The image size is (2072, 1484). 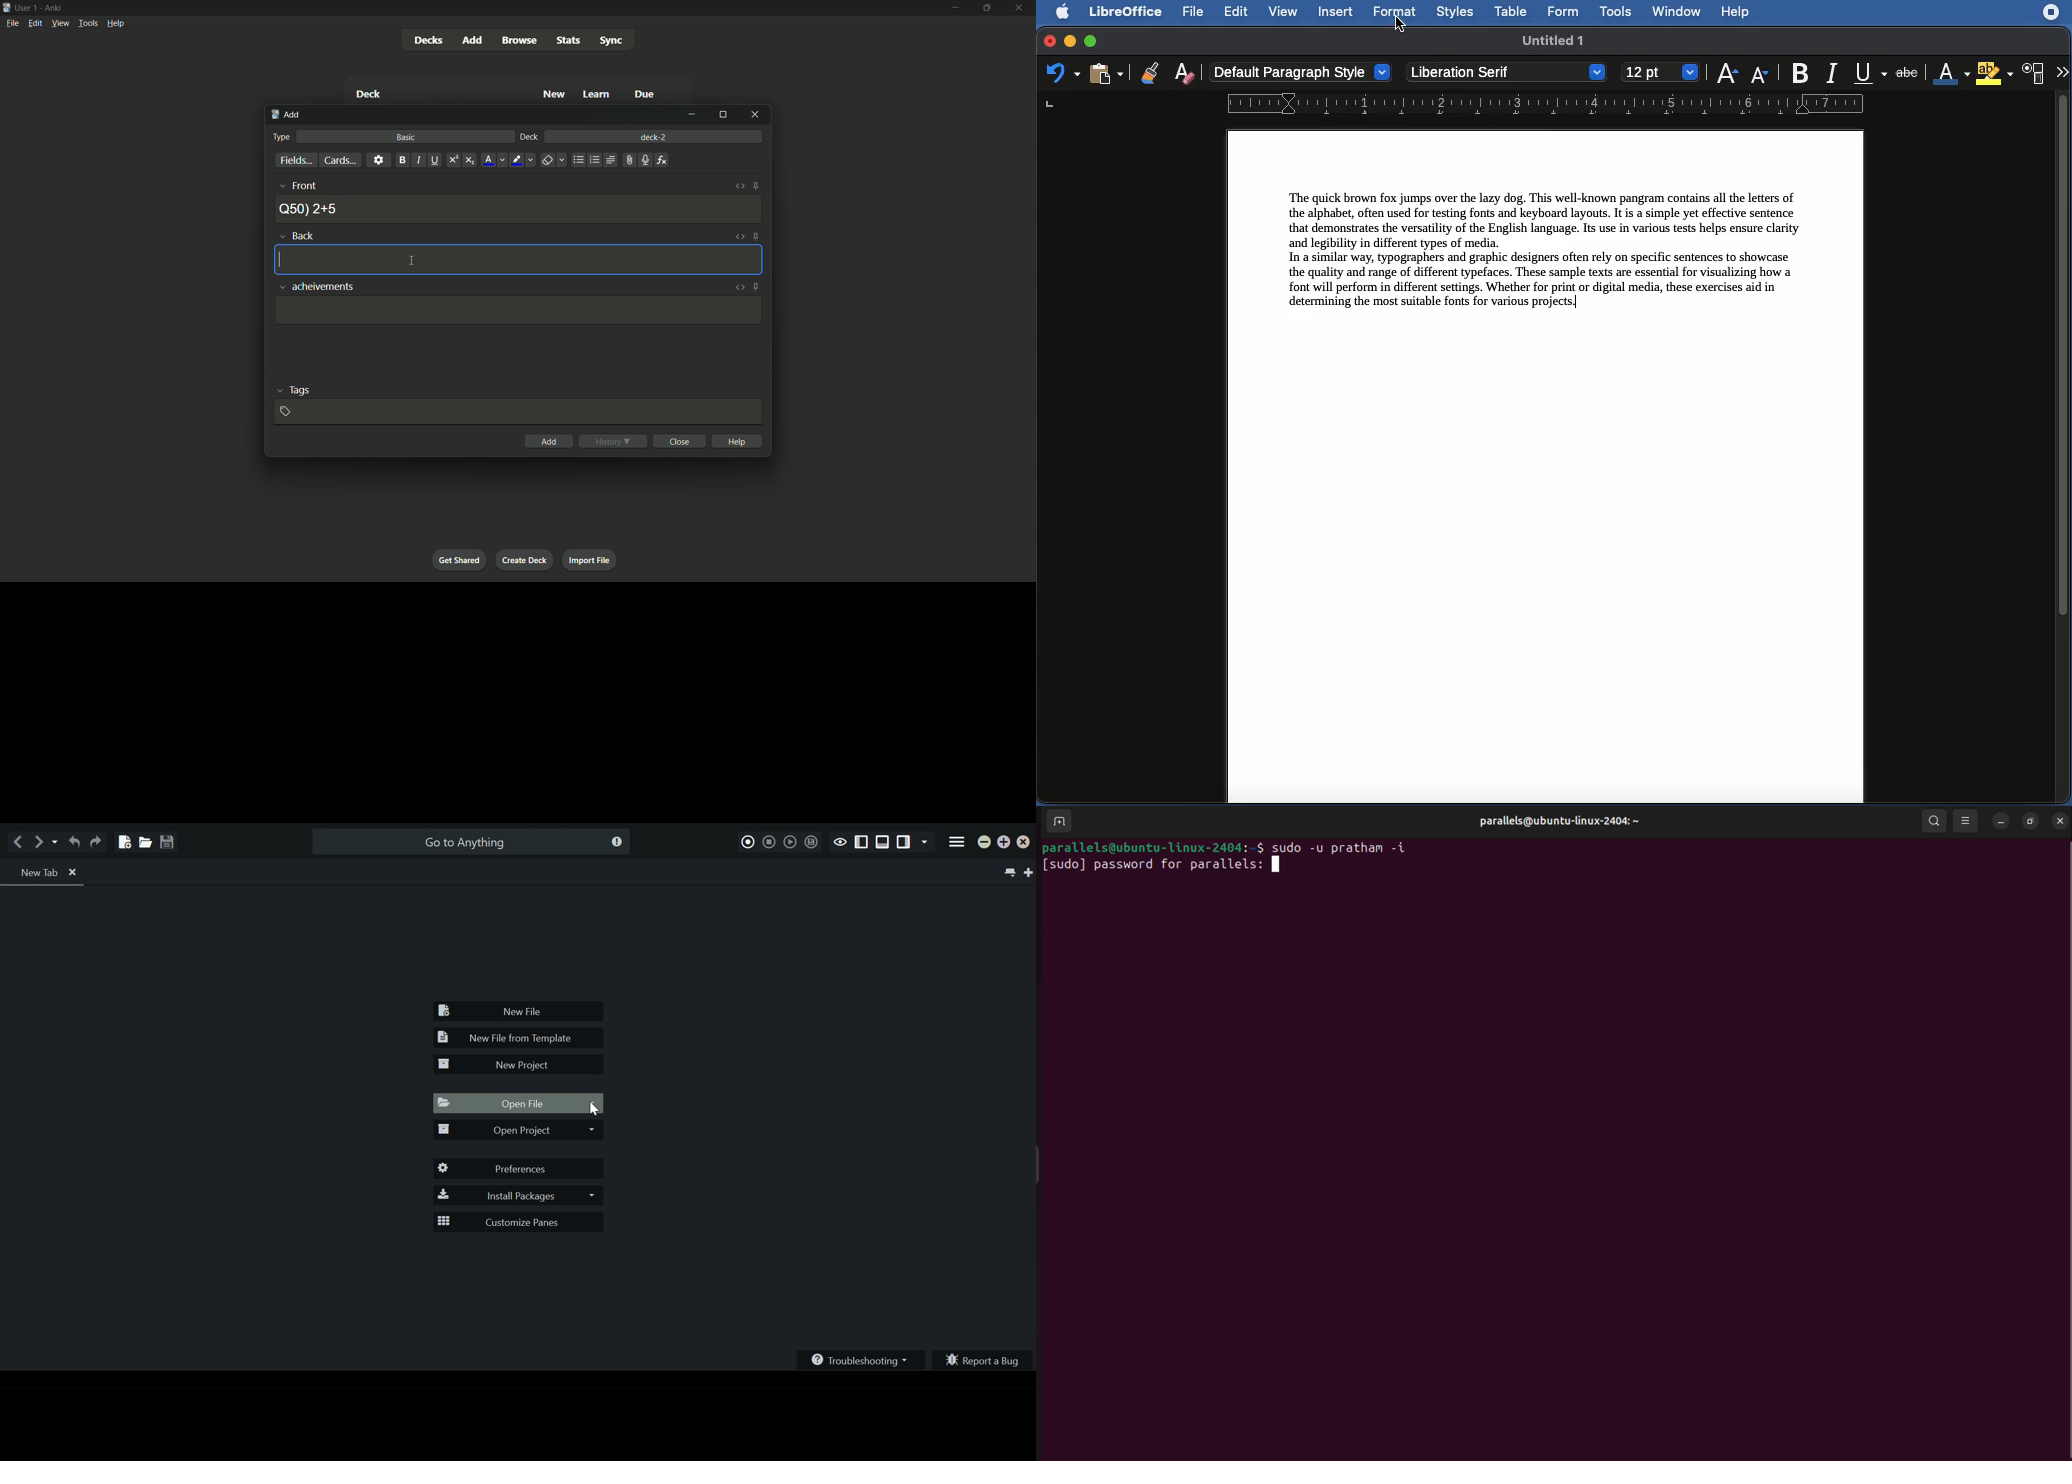 I want to click on cursor, so click(x=280, y=259).